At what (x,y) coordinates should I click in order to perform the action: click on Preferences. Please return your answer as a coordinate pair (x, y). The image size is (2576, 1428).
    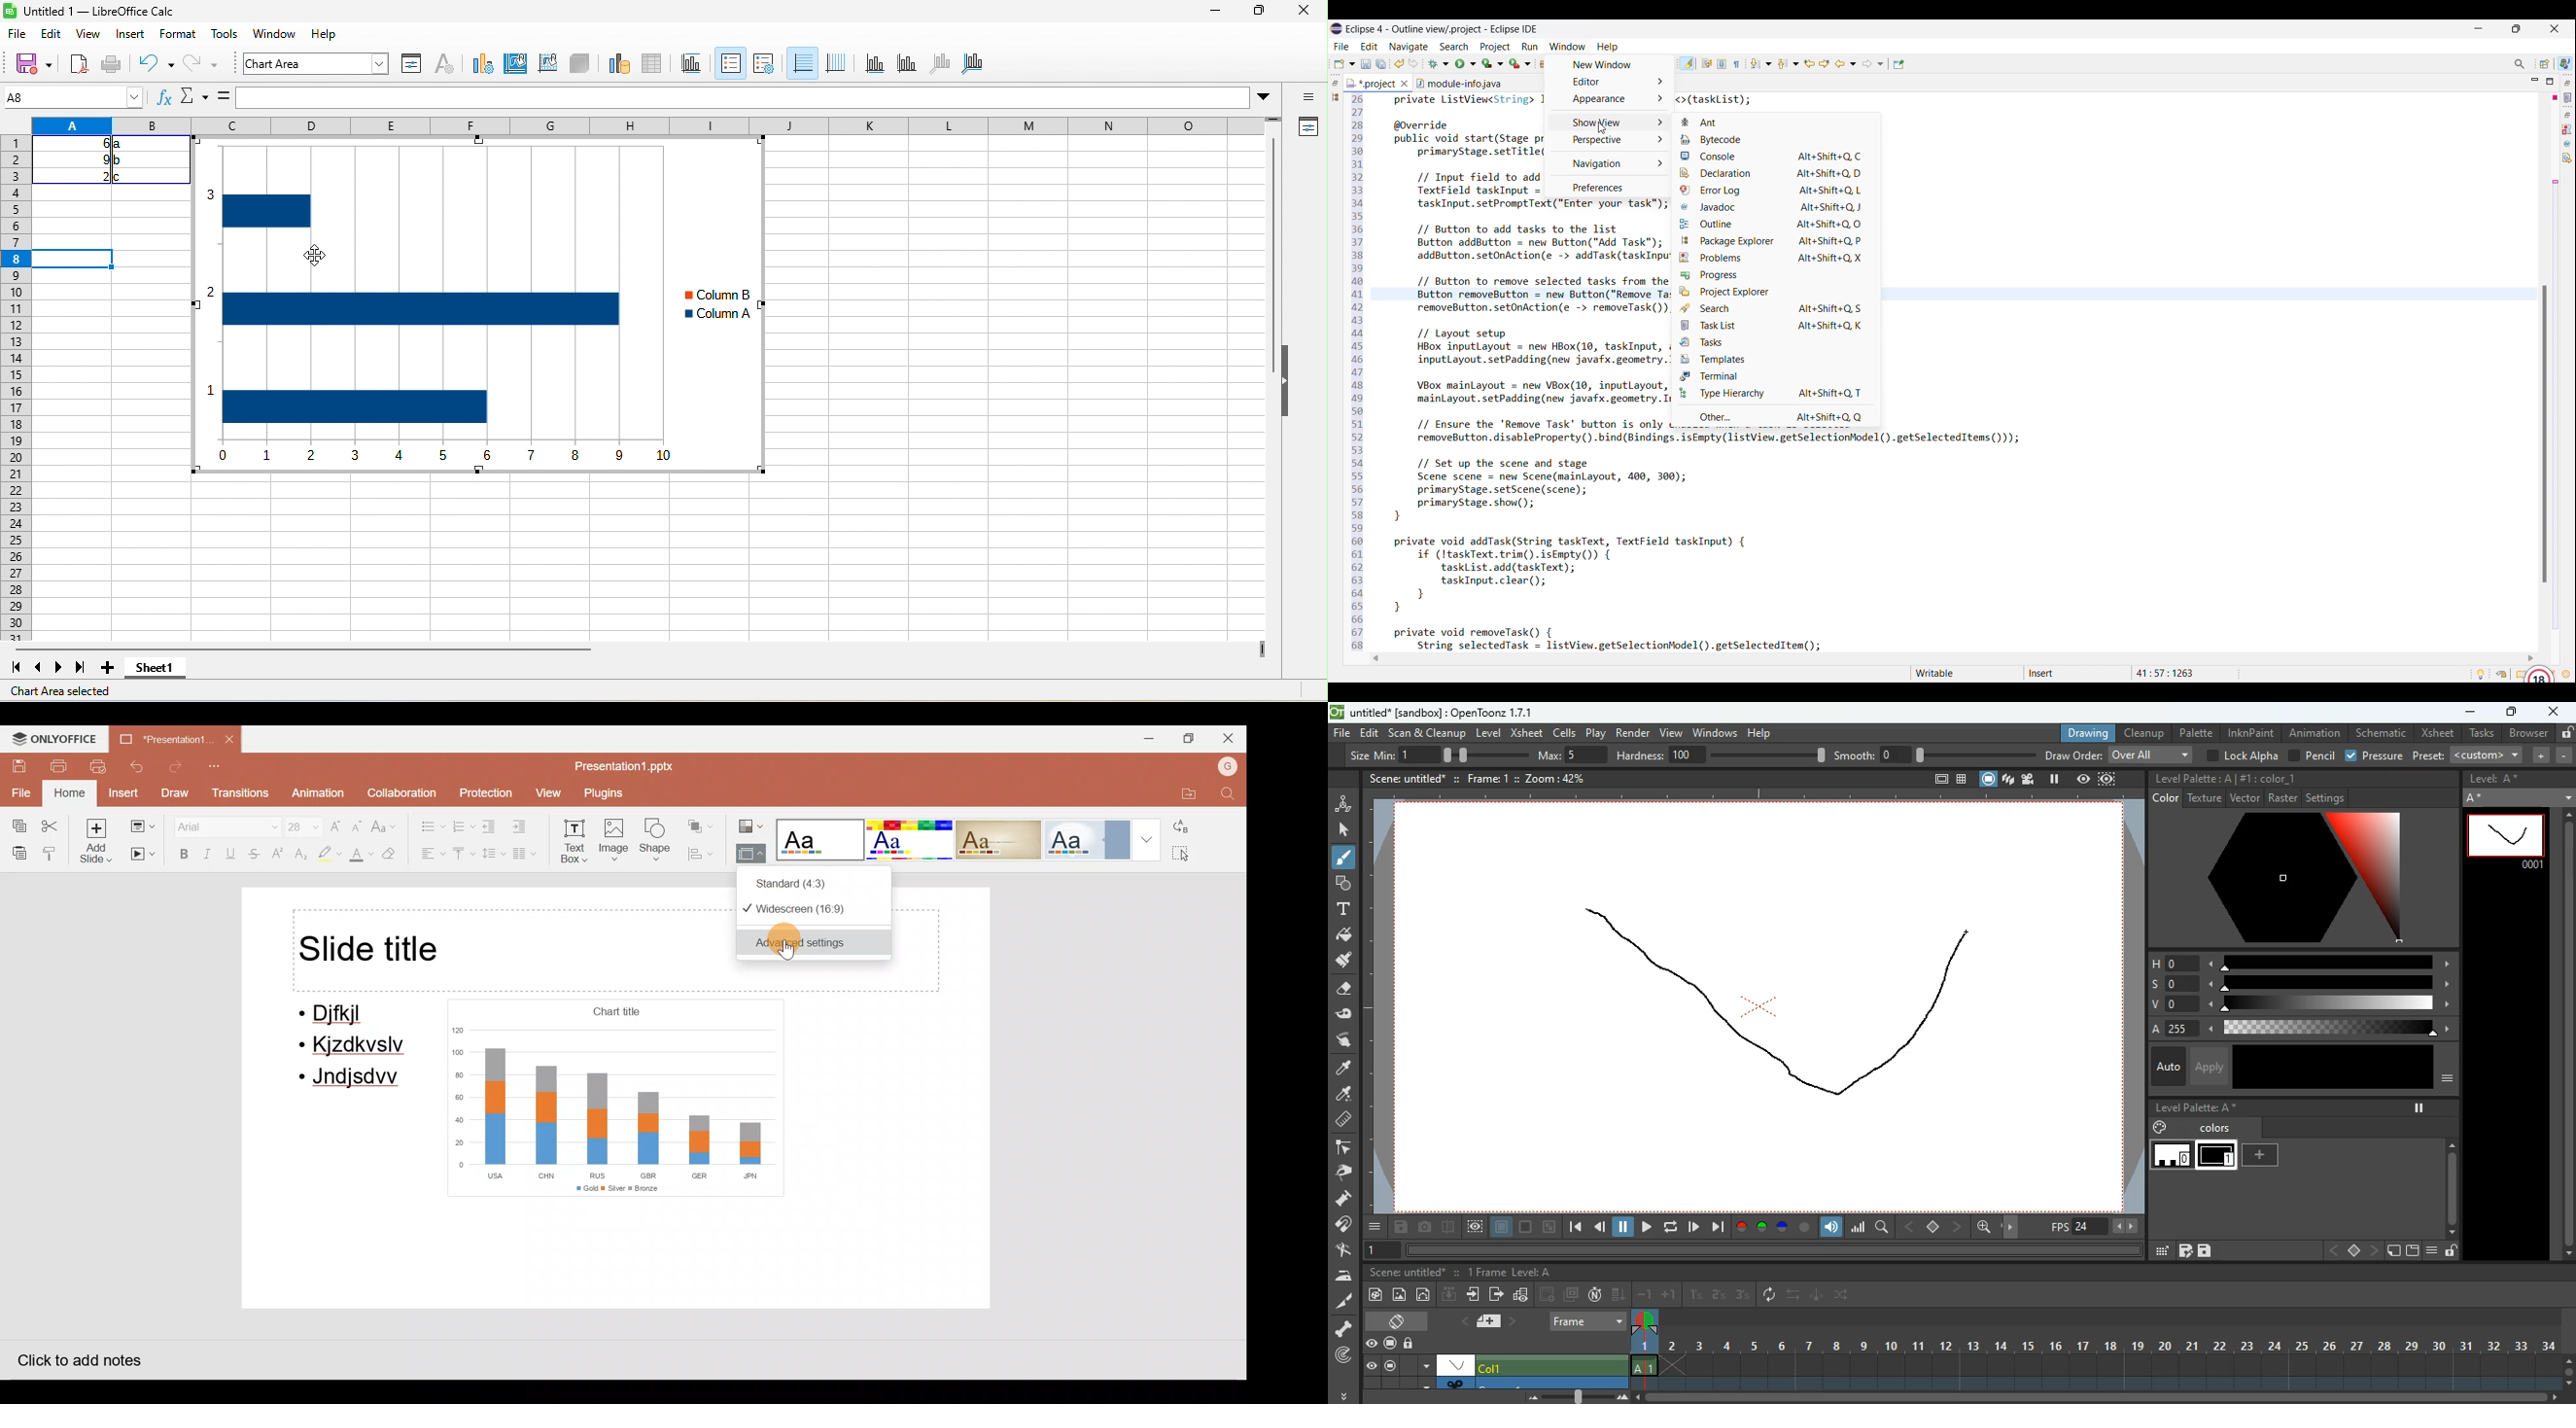
    Looking at the image, I should click on (1607, 186).